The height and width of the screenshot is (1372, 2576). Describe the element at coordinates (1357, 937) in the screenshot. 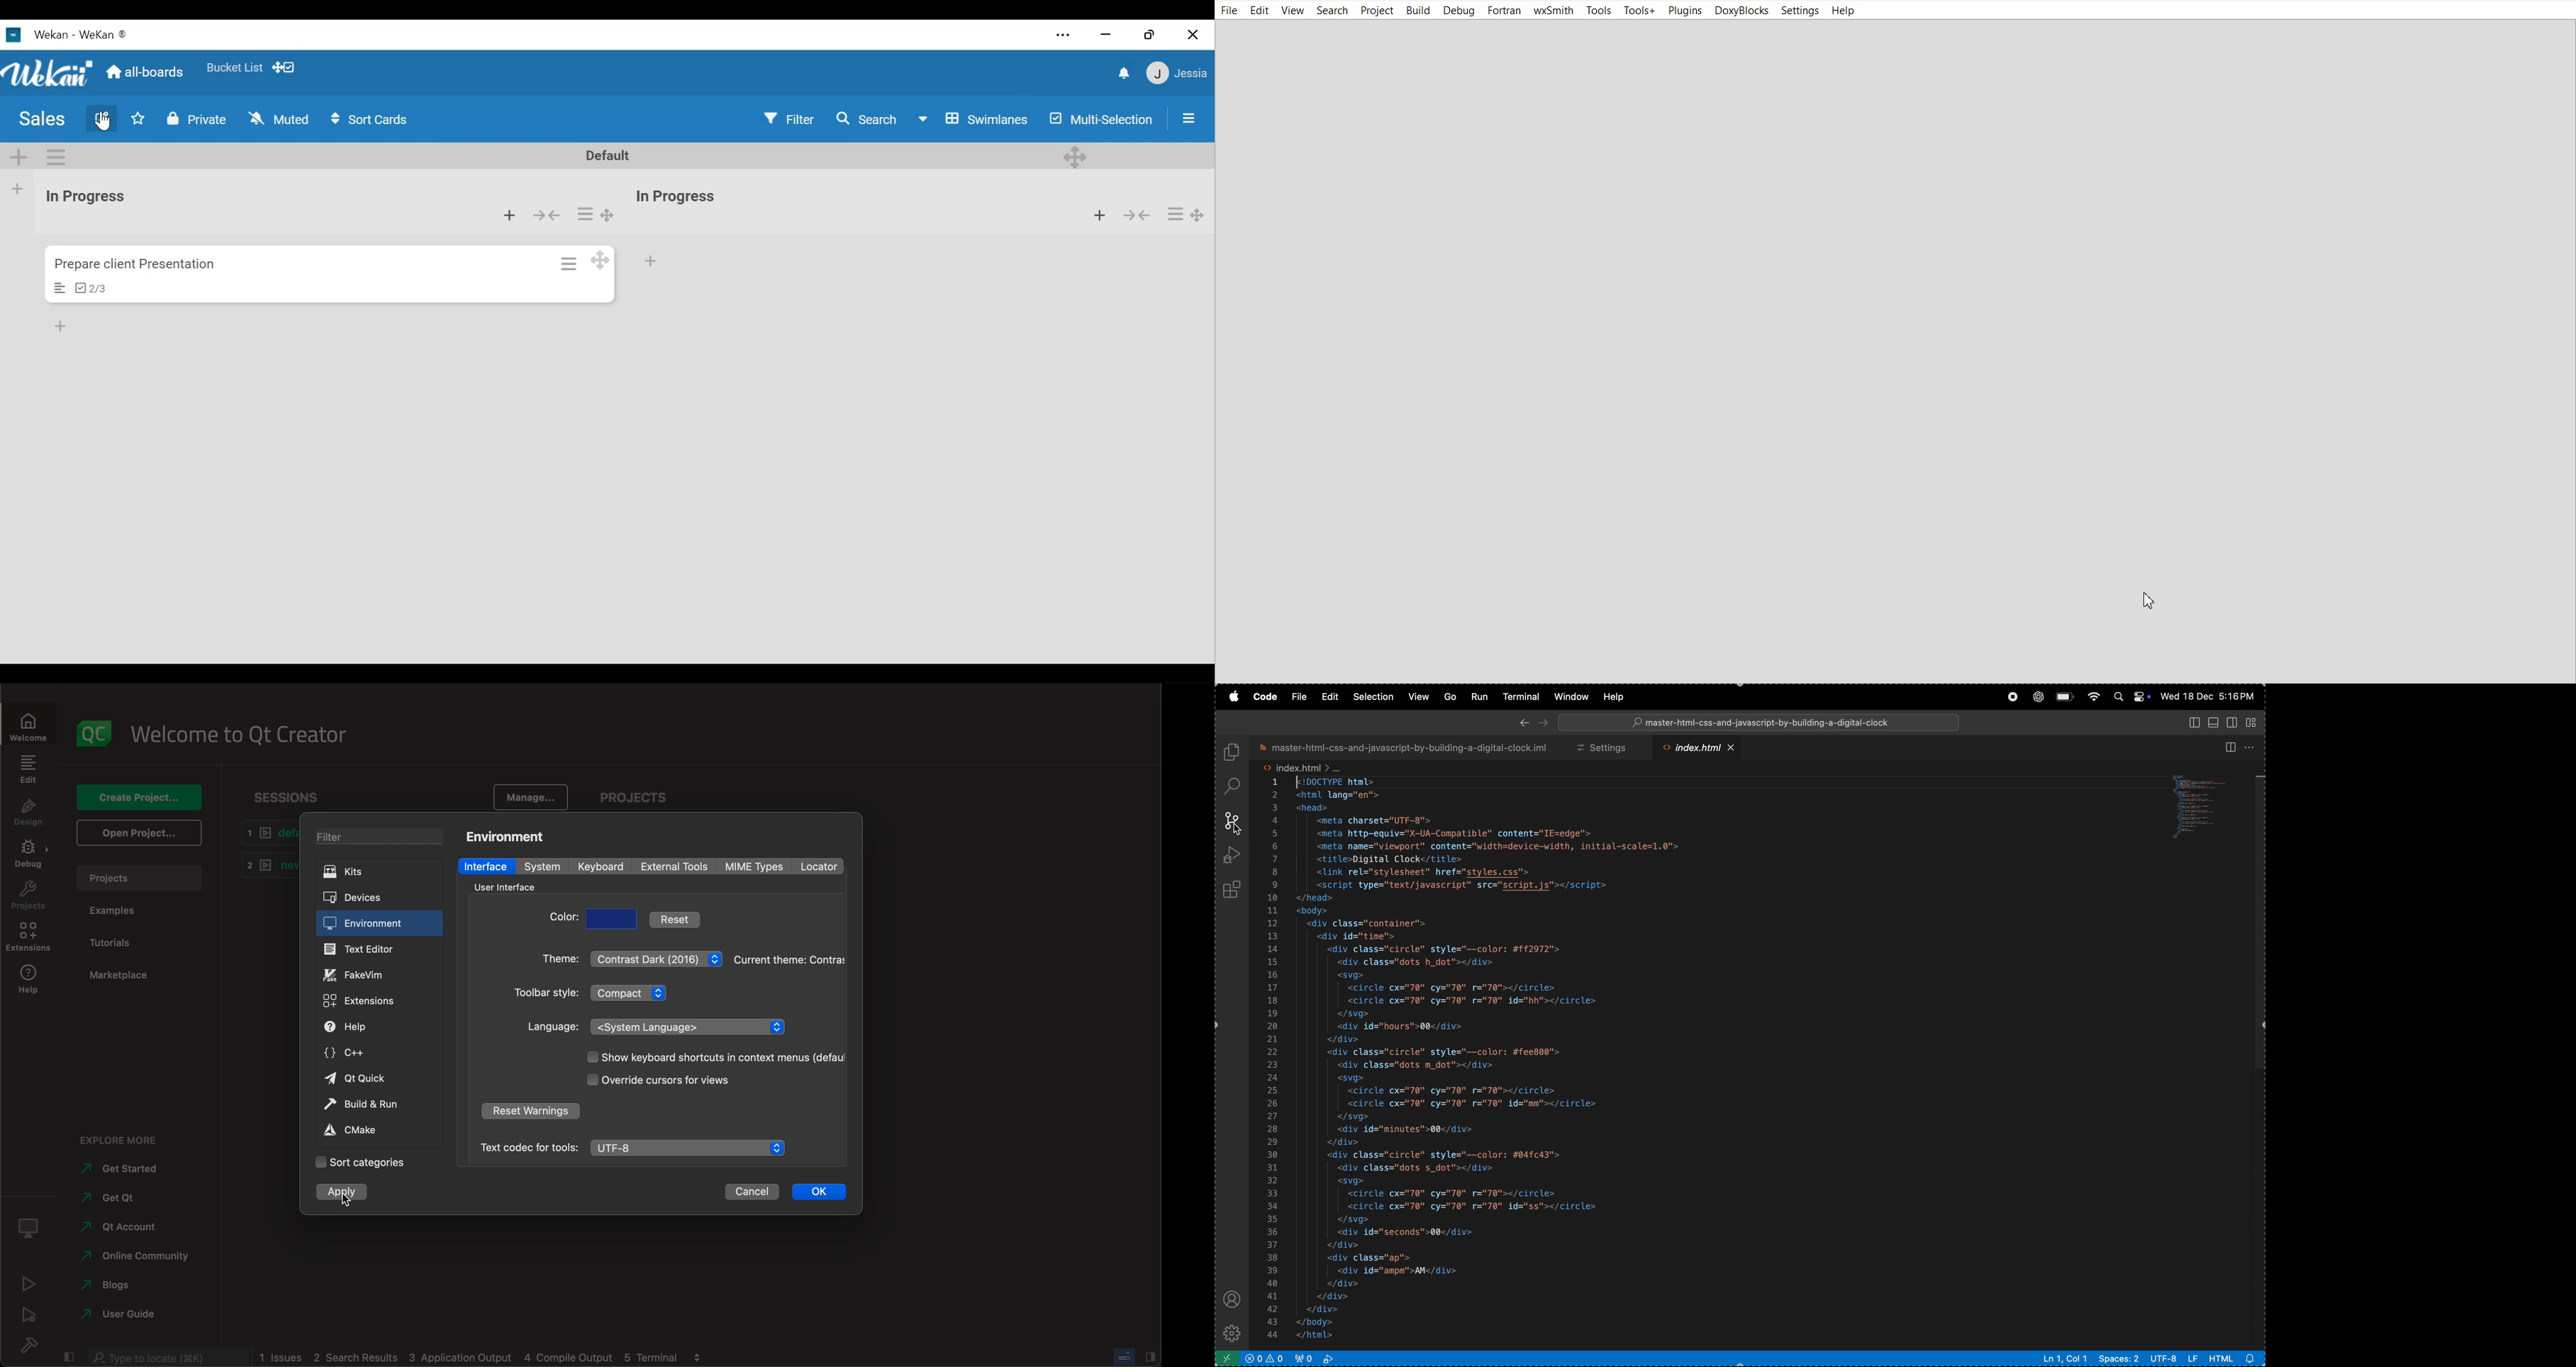

I see `<div id="ti
time">` at that location.